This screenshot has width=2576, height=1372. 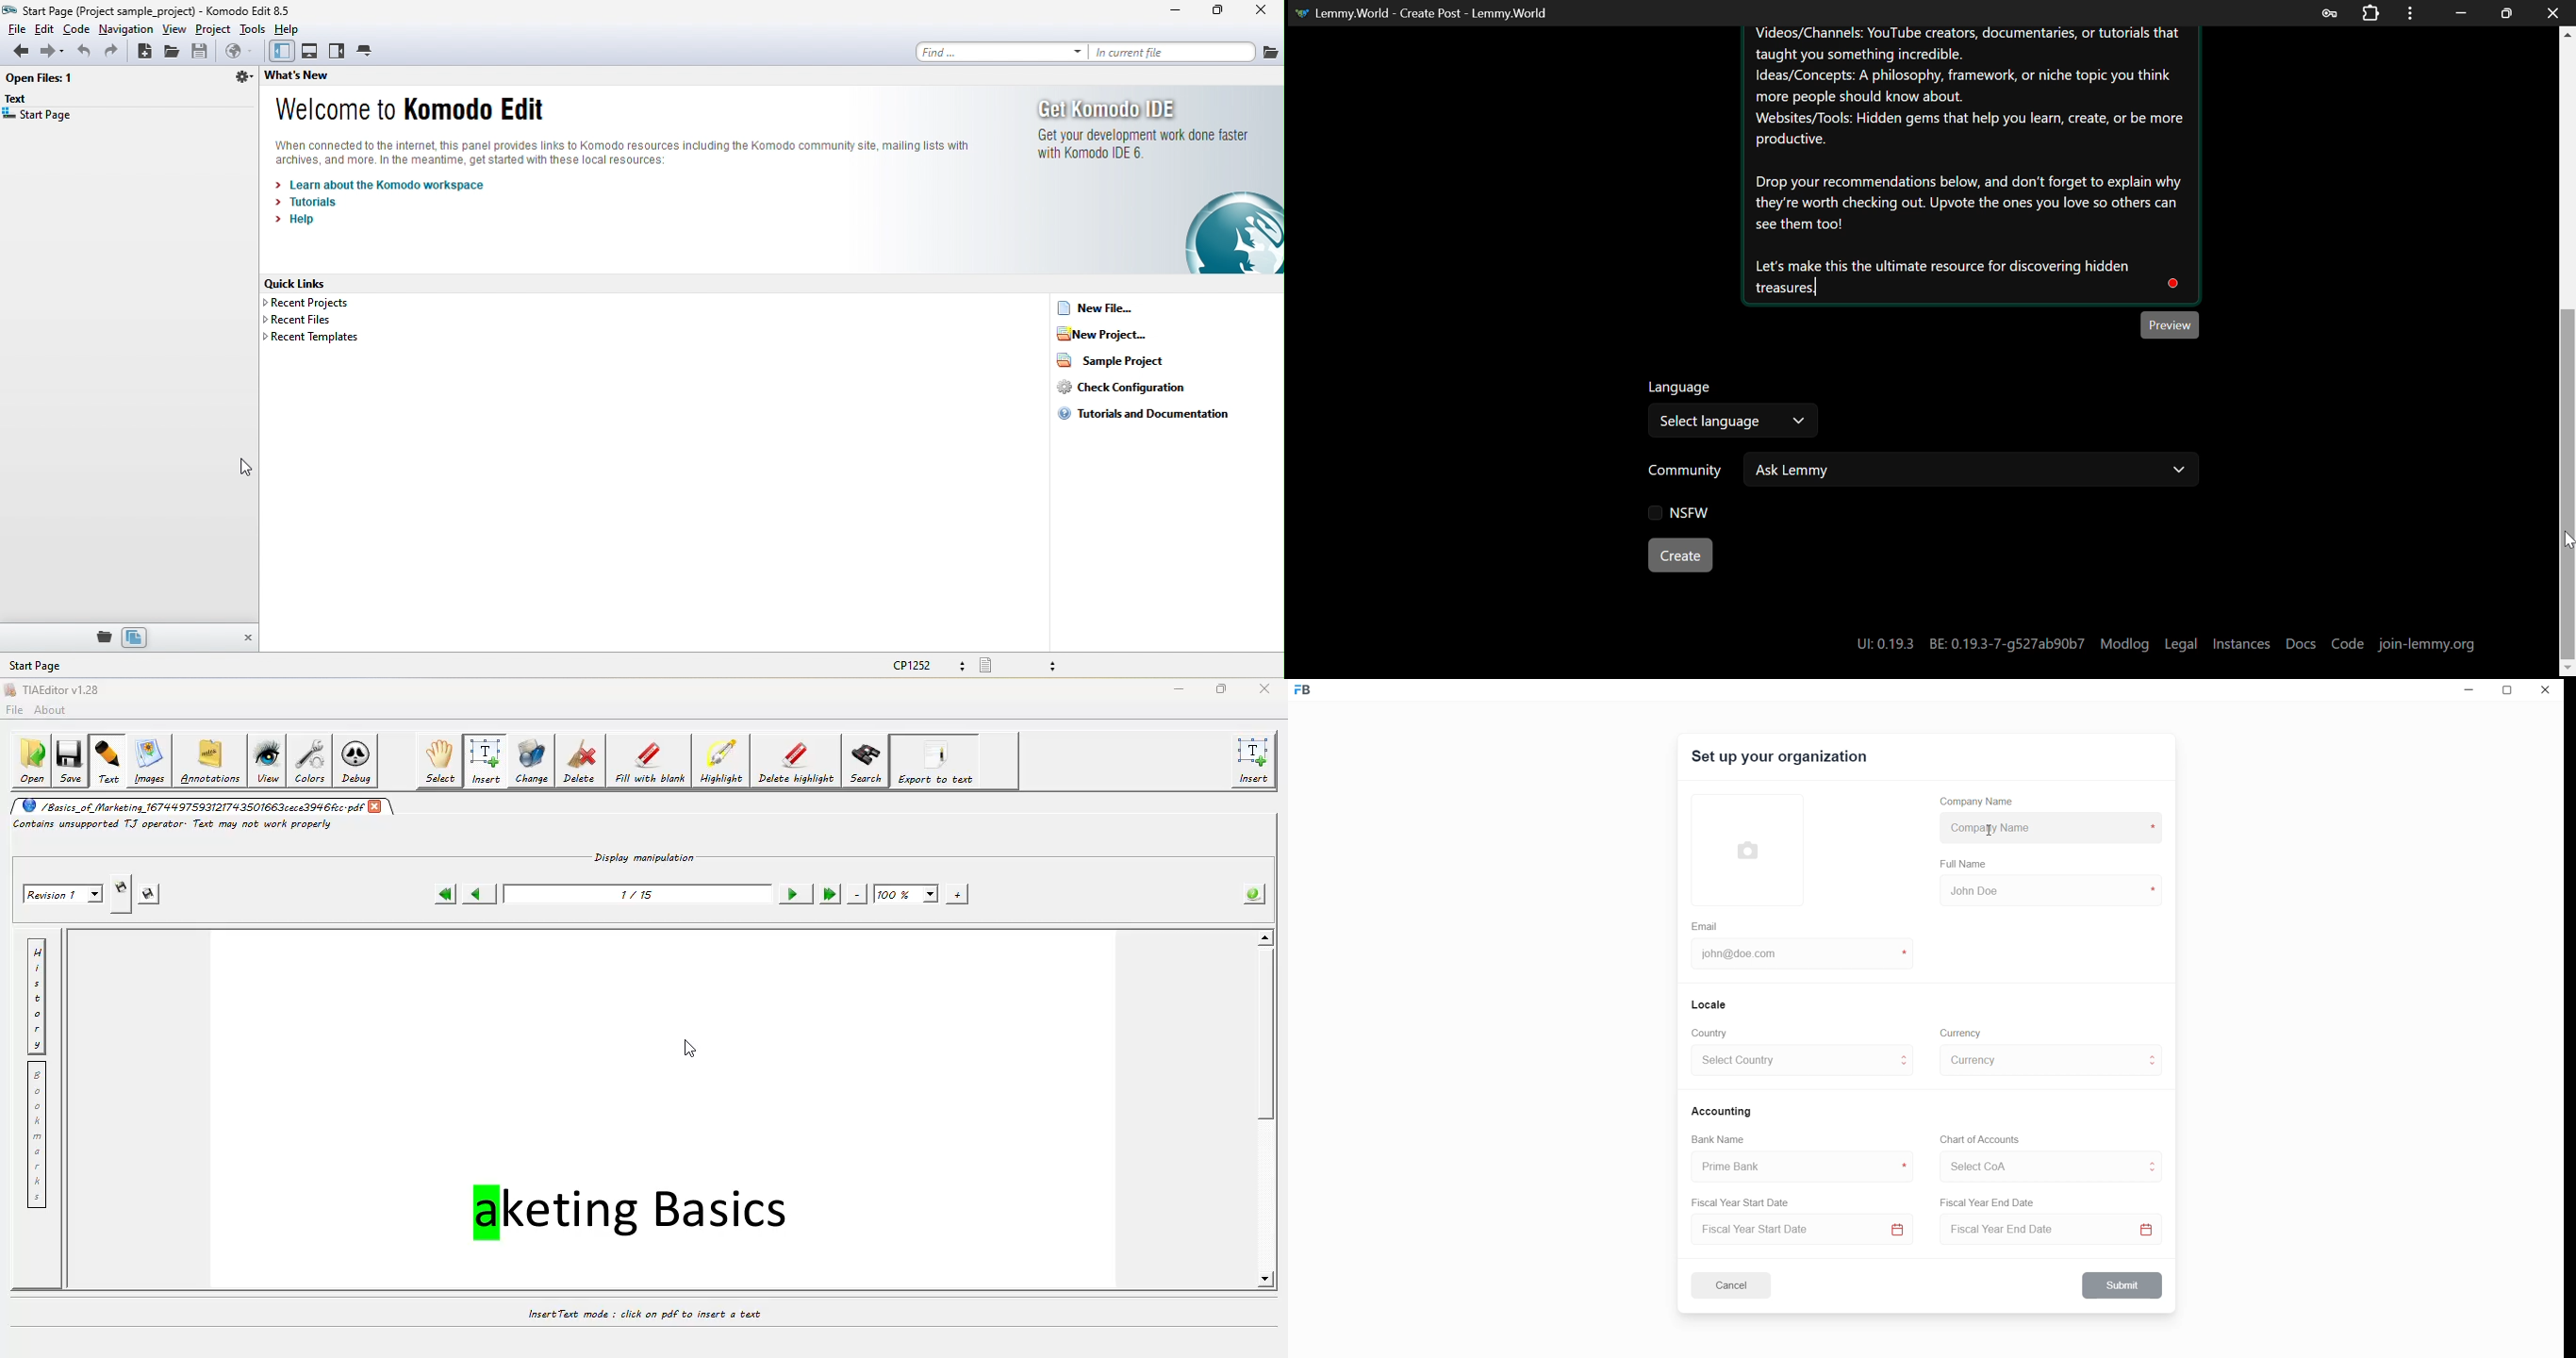 I want to click on Locale, so click(x=1710, y=1004).